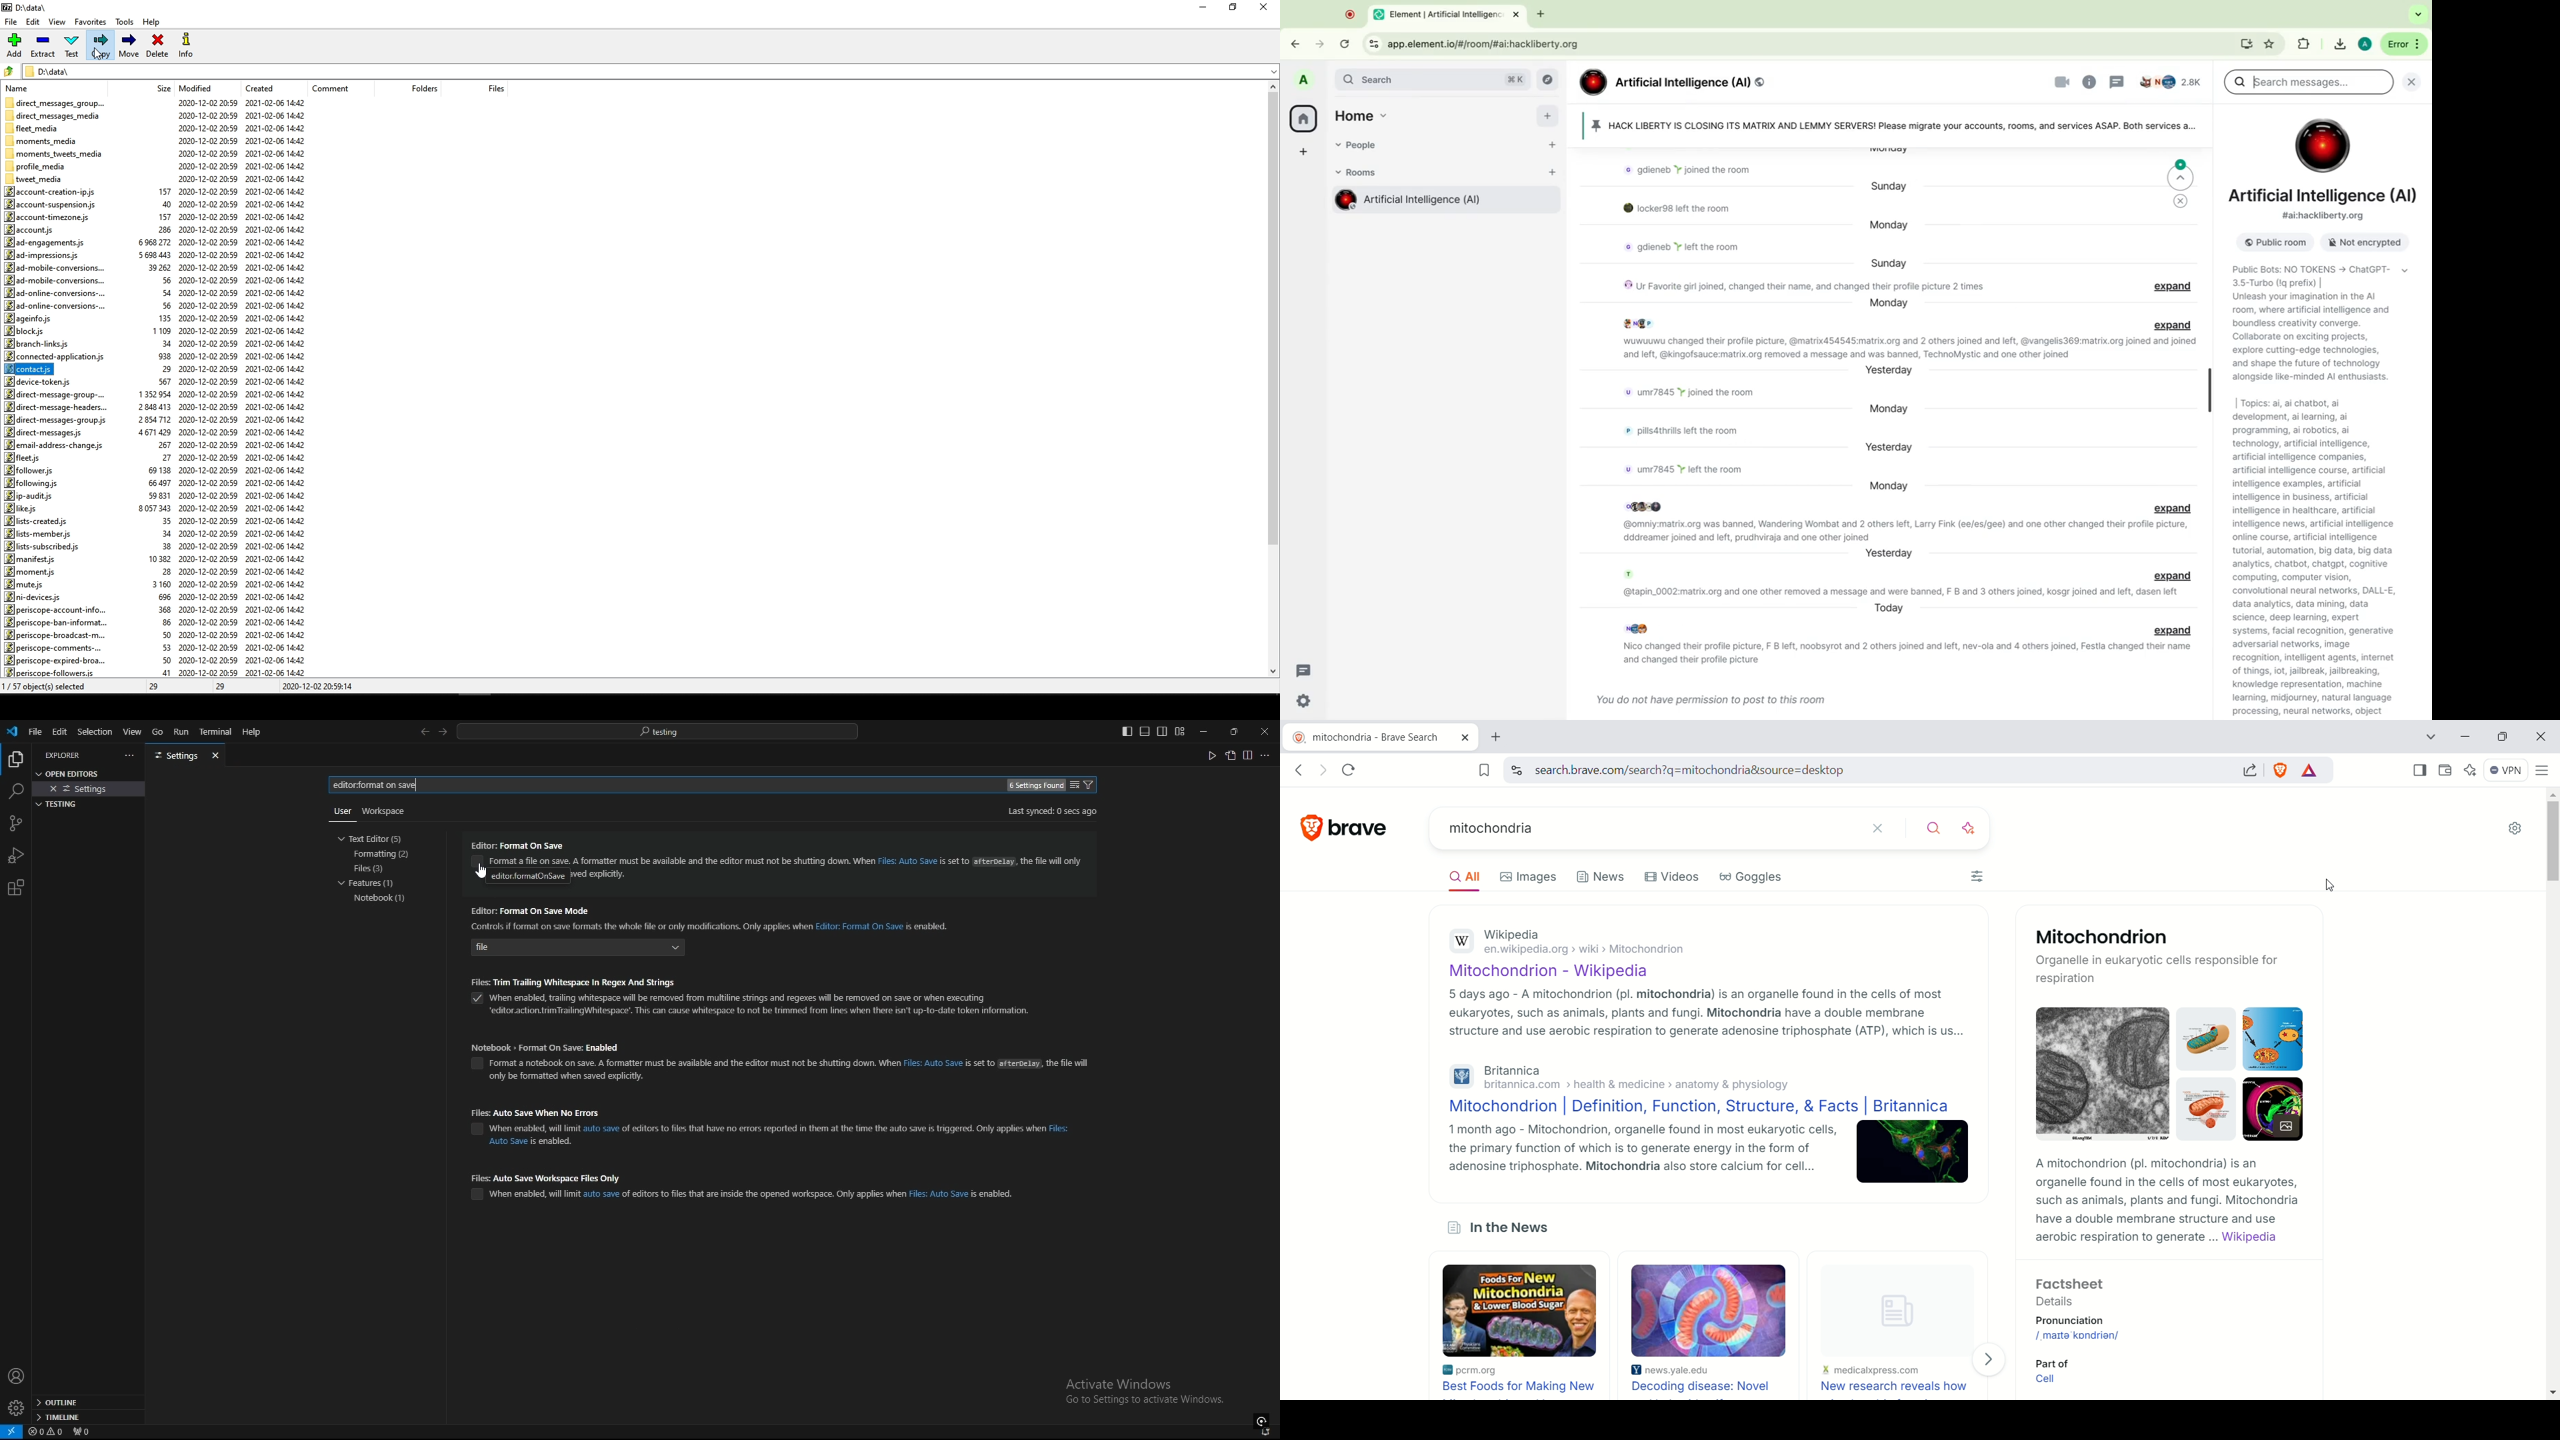 This screenshot has height=1456, width=2576. I want to click on message, so click(1687, 433).